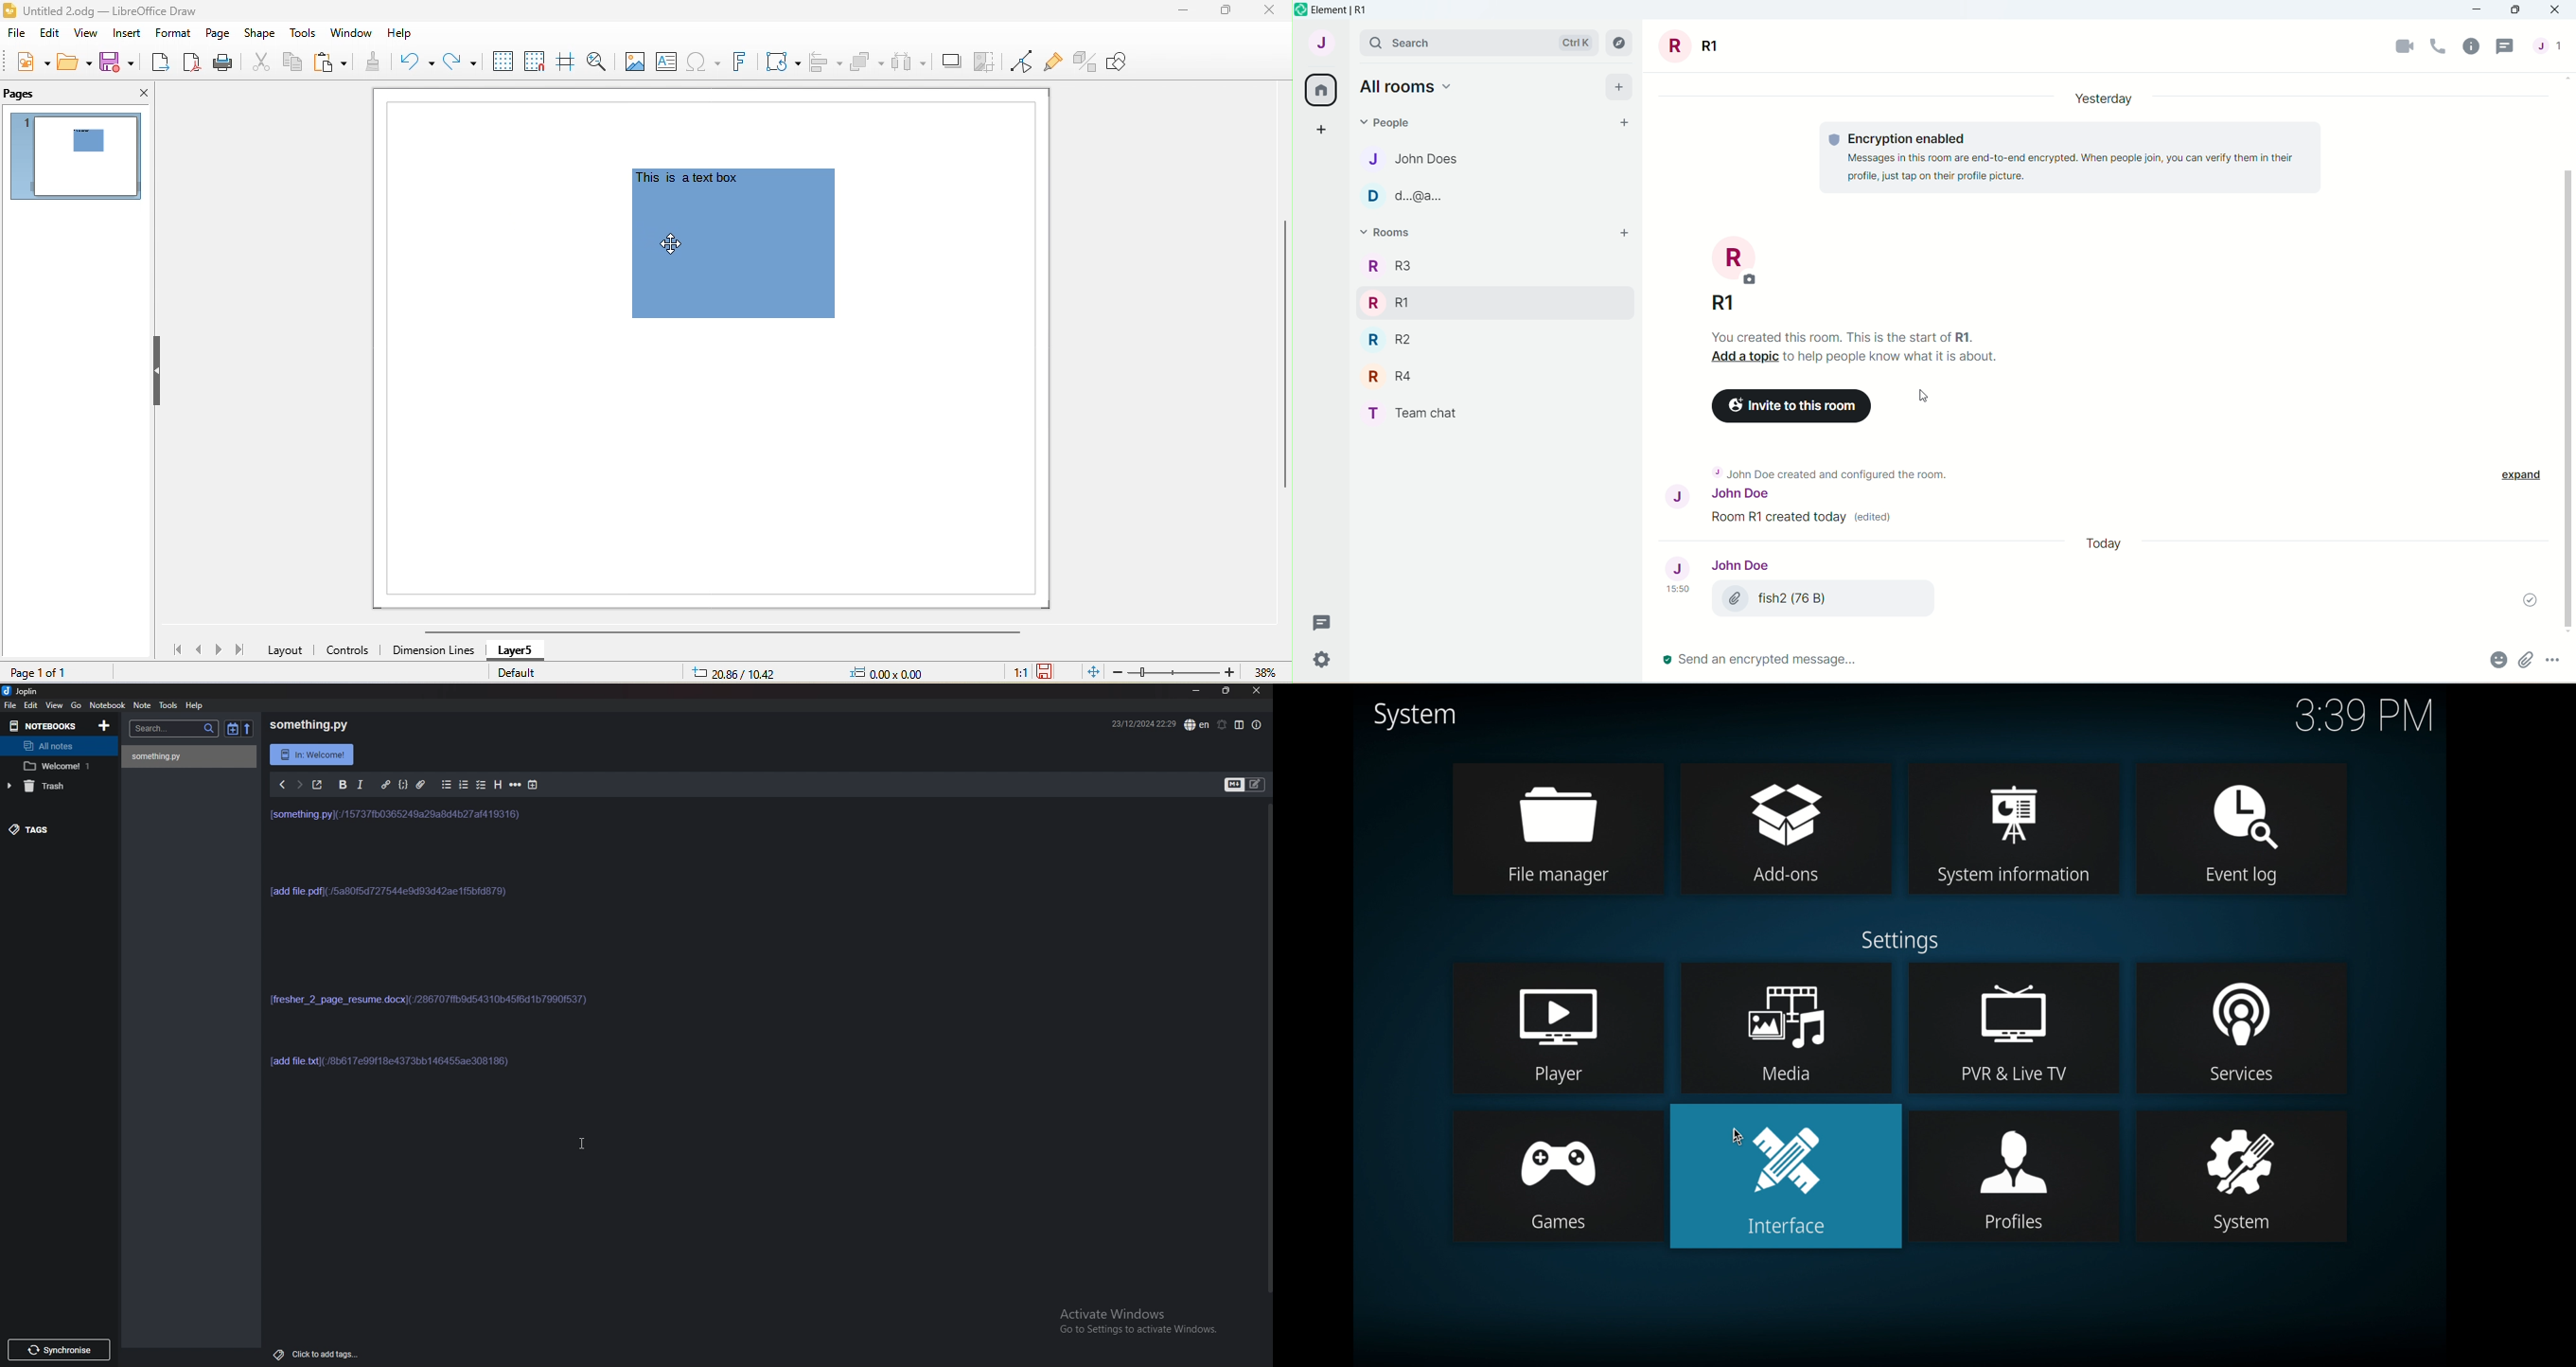  Describe the element at coordinates (1787, 829) in the screenshot. I see `add-ons` at that location.